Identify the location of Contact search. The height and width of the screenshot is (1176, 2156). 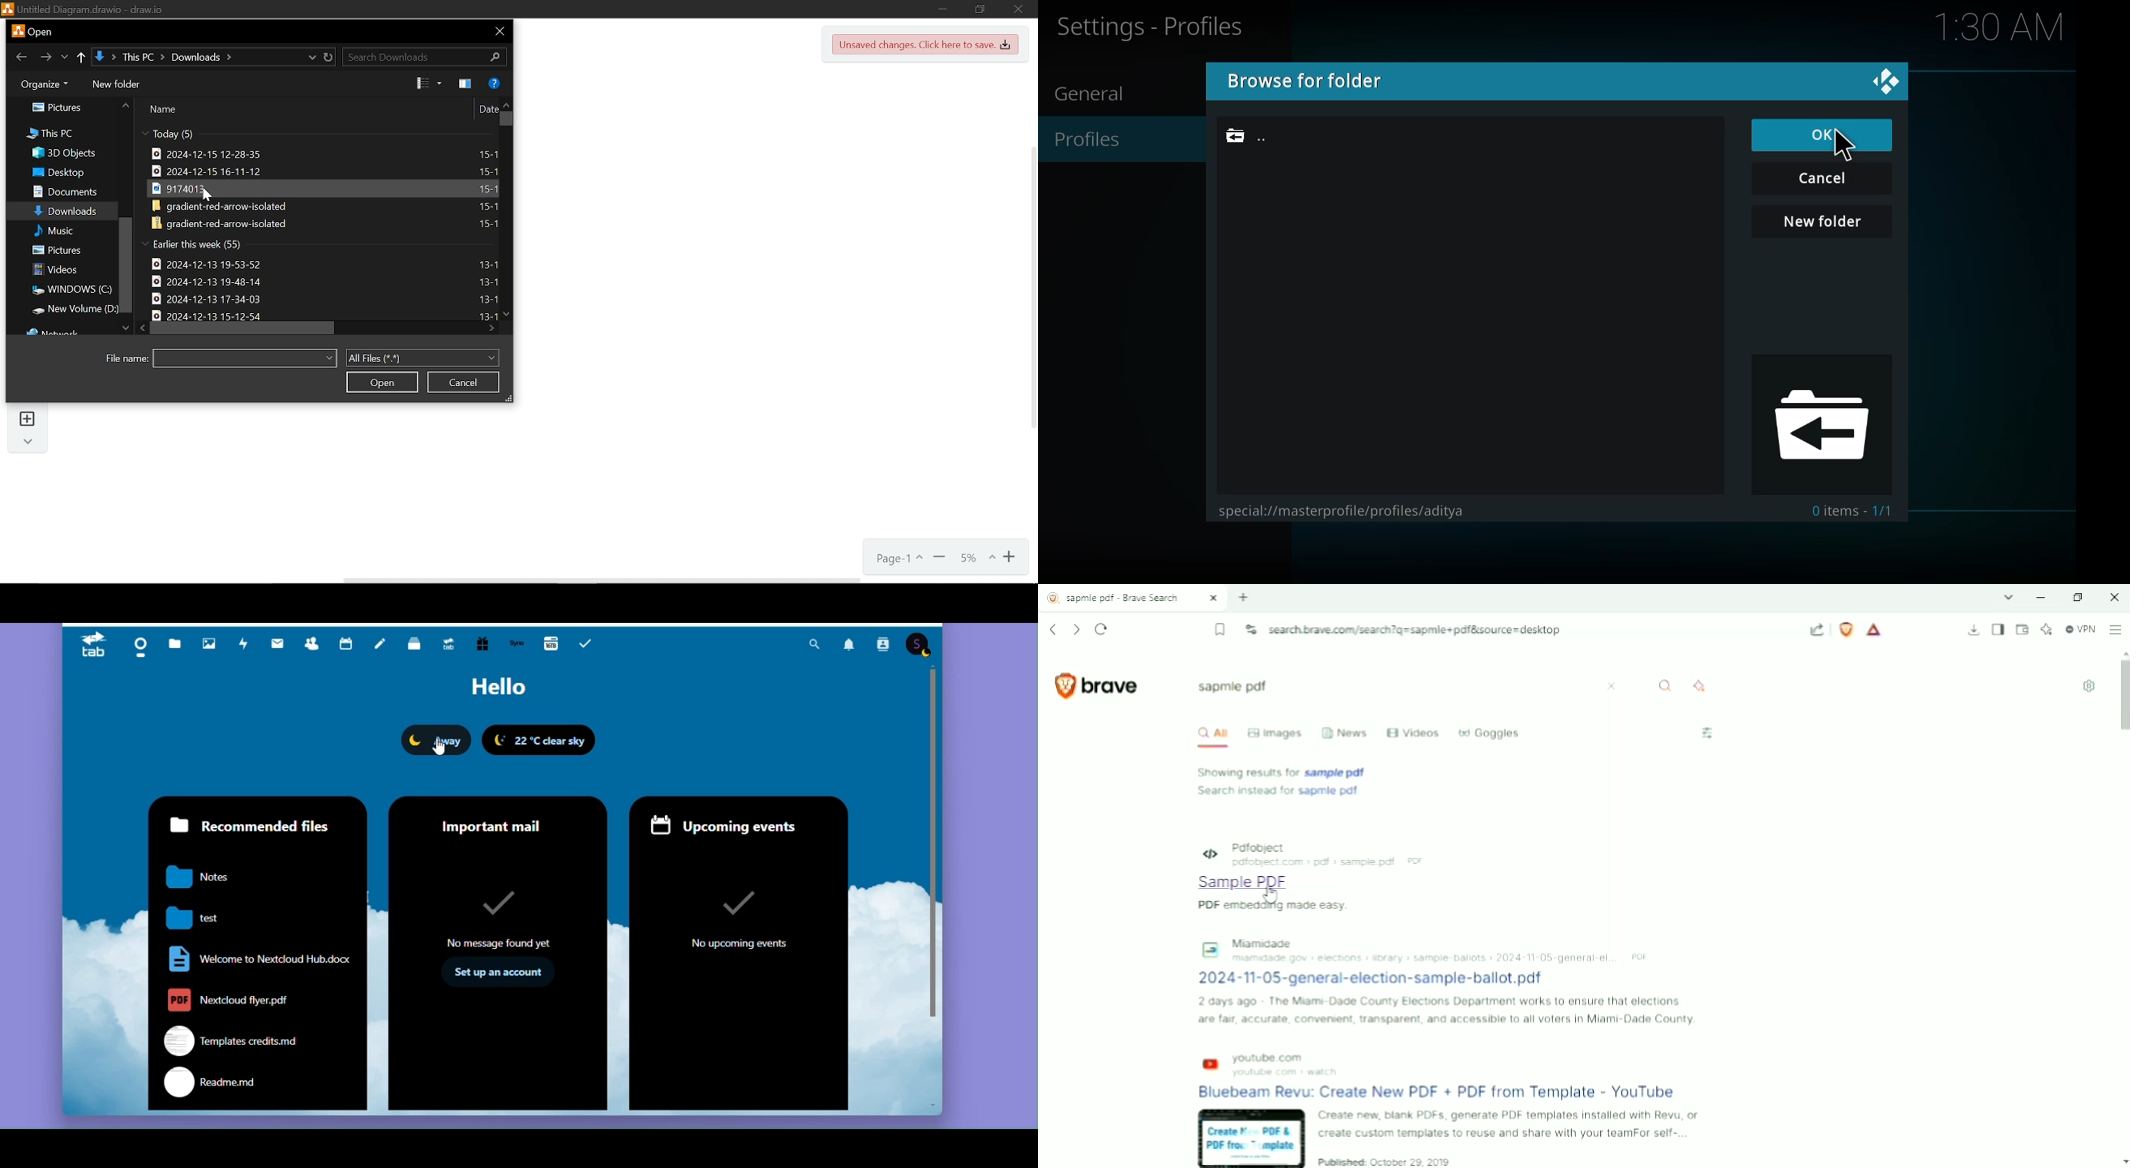
(882, 646).